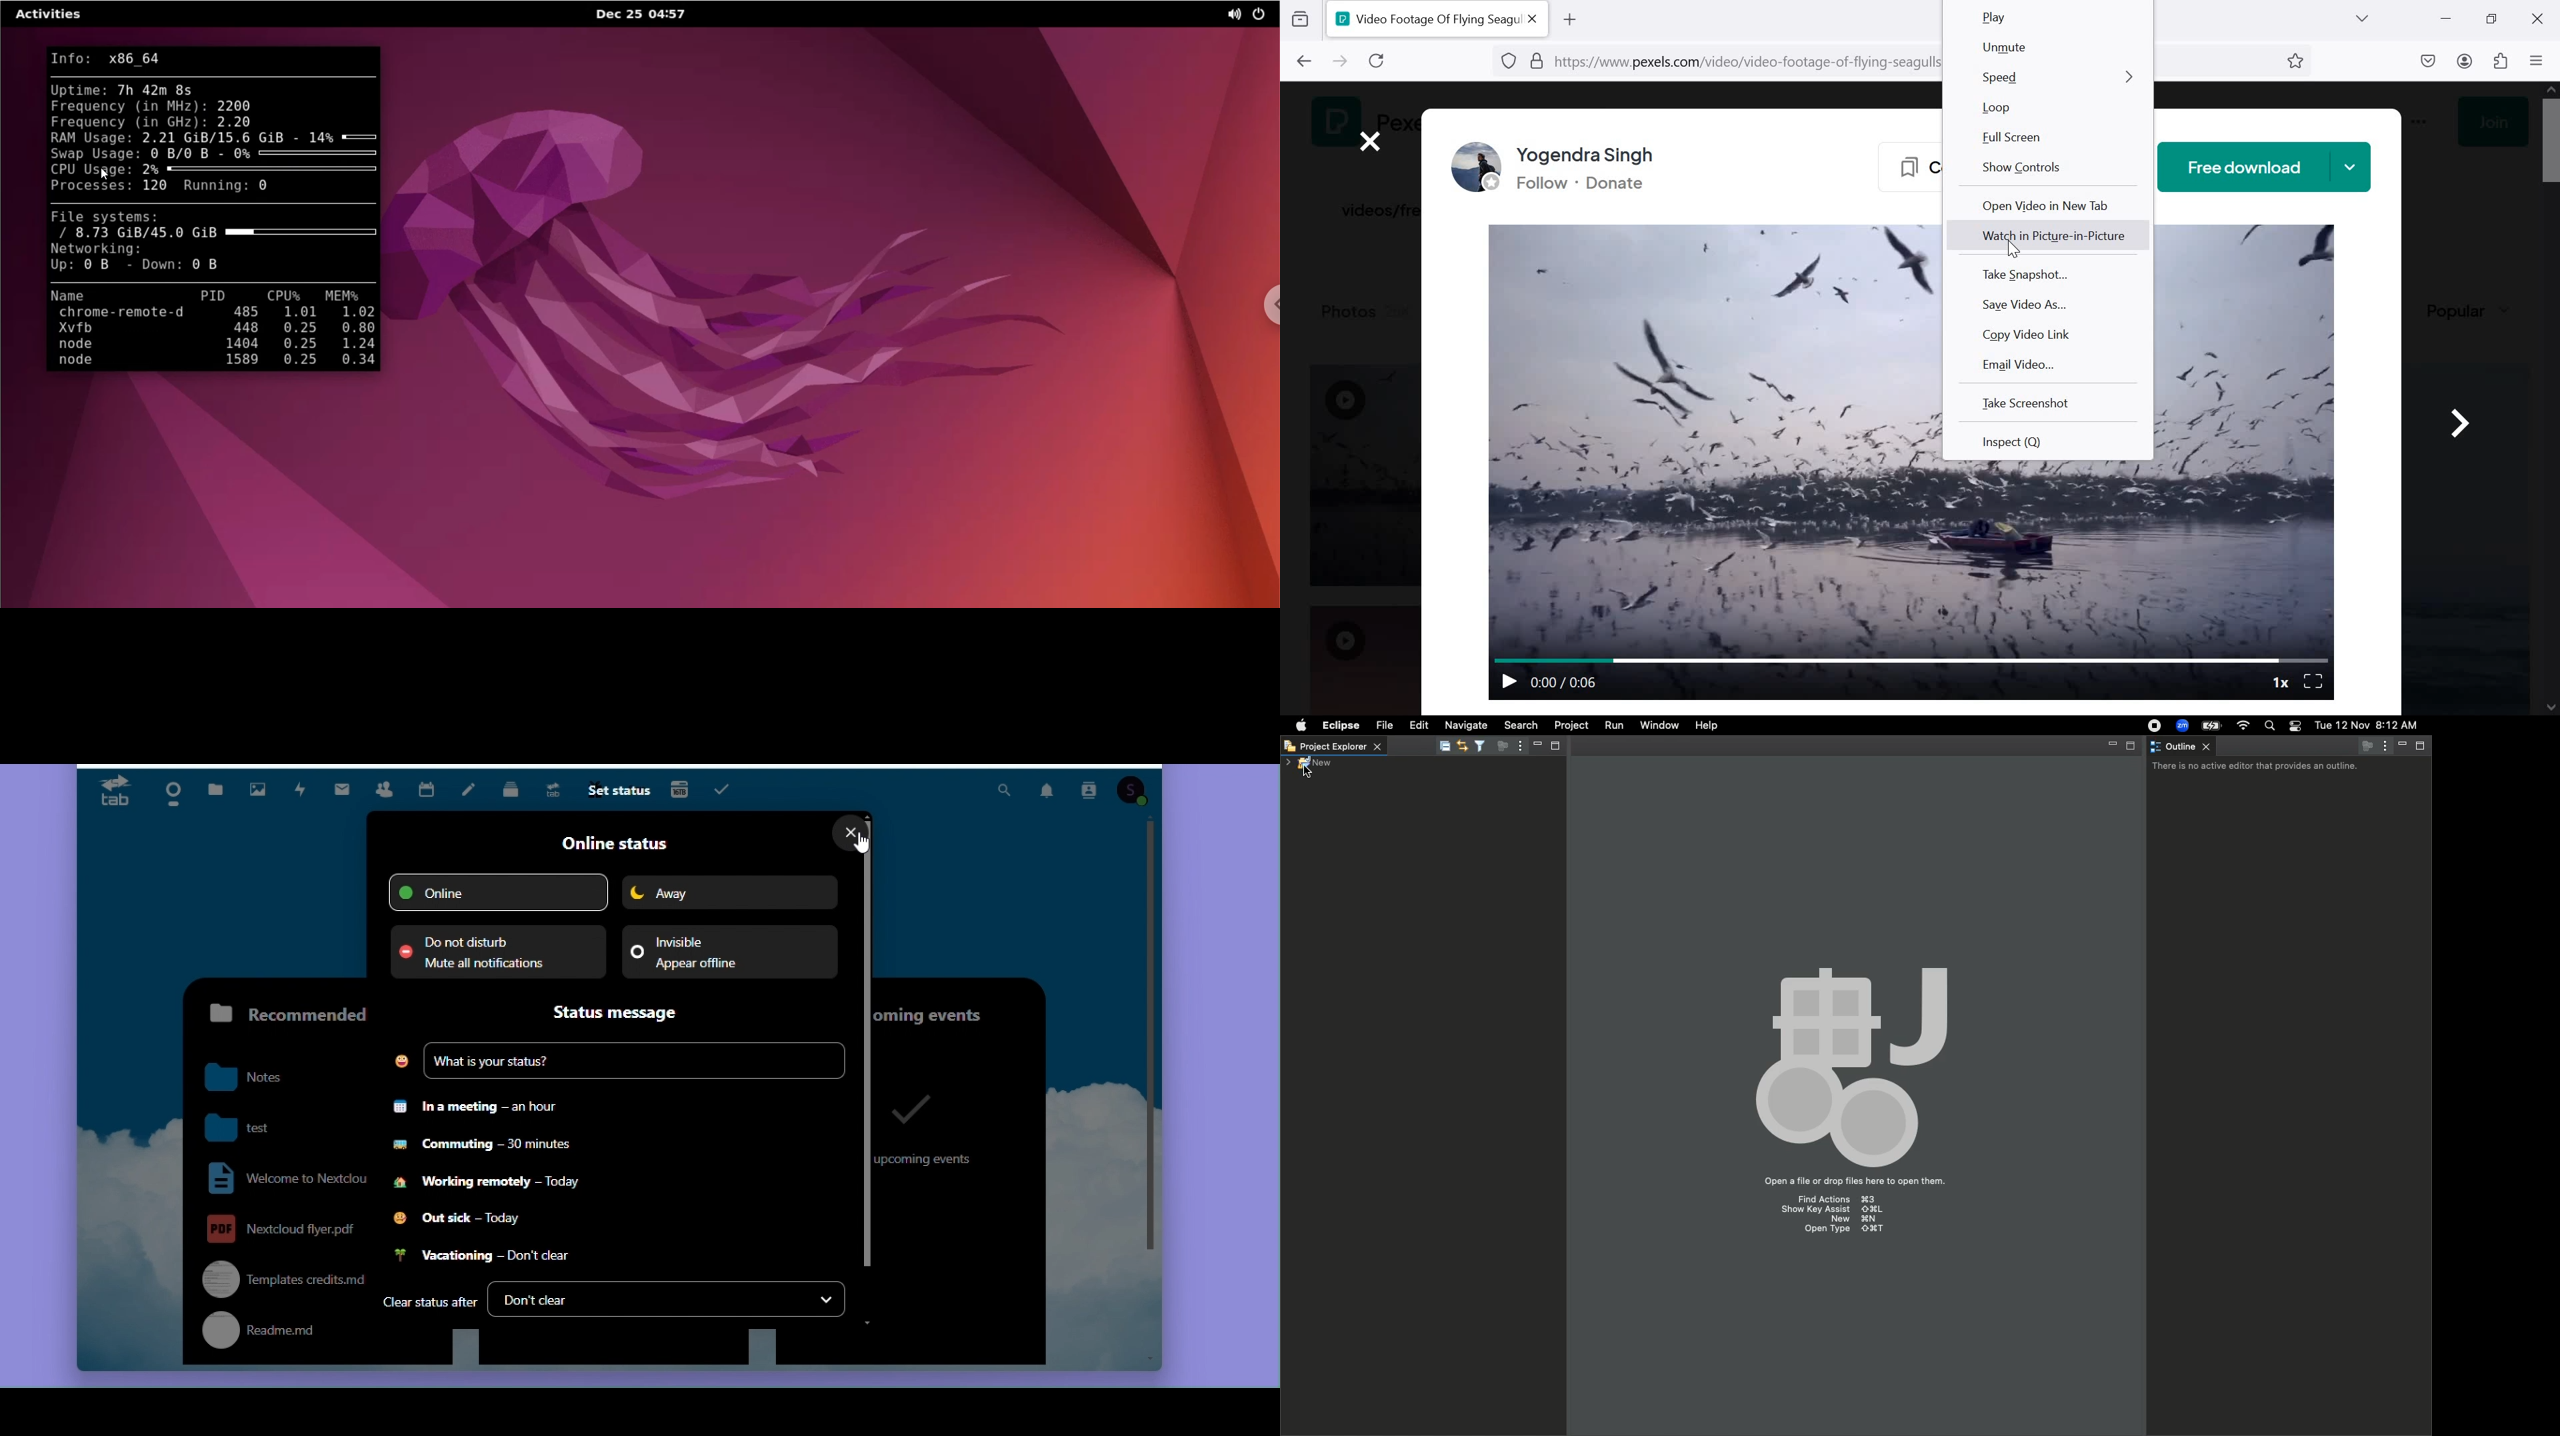  I want to click on notes, so click(259, 1078).